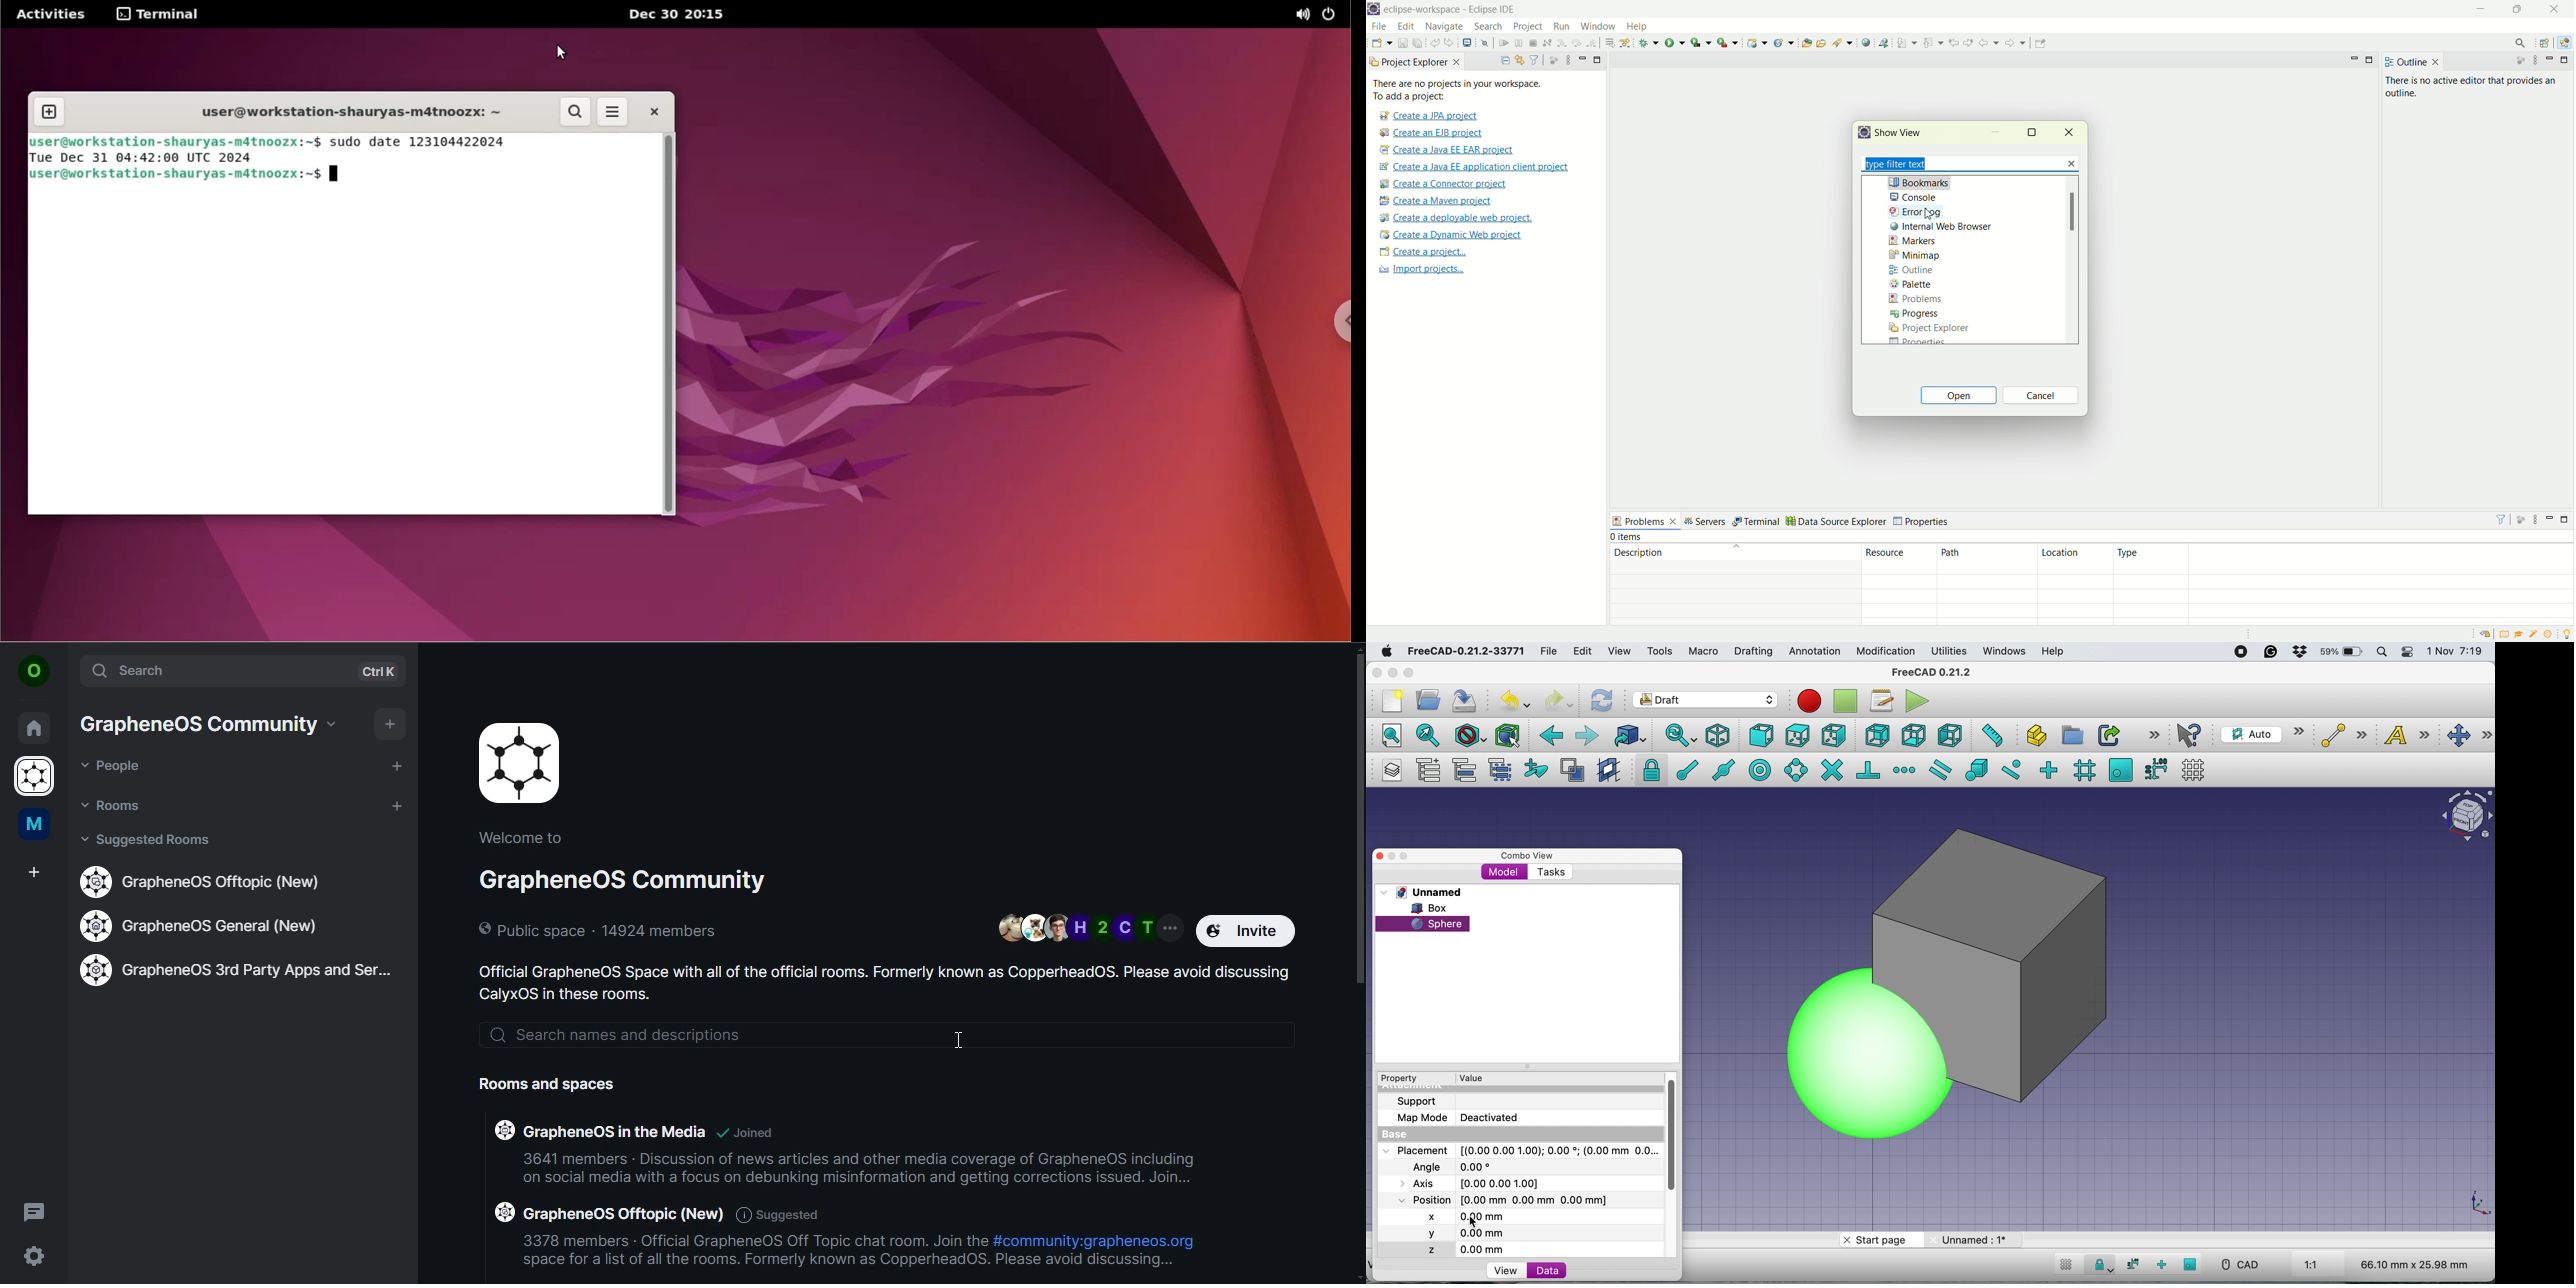 Image resolution: width=2576 pixels, height=1288 pixels. Describe the element at coordinates (1598, 59) in the screenshot. I see `maximize` at that location.